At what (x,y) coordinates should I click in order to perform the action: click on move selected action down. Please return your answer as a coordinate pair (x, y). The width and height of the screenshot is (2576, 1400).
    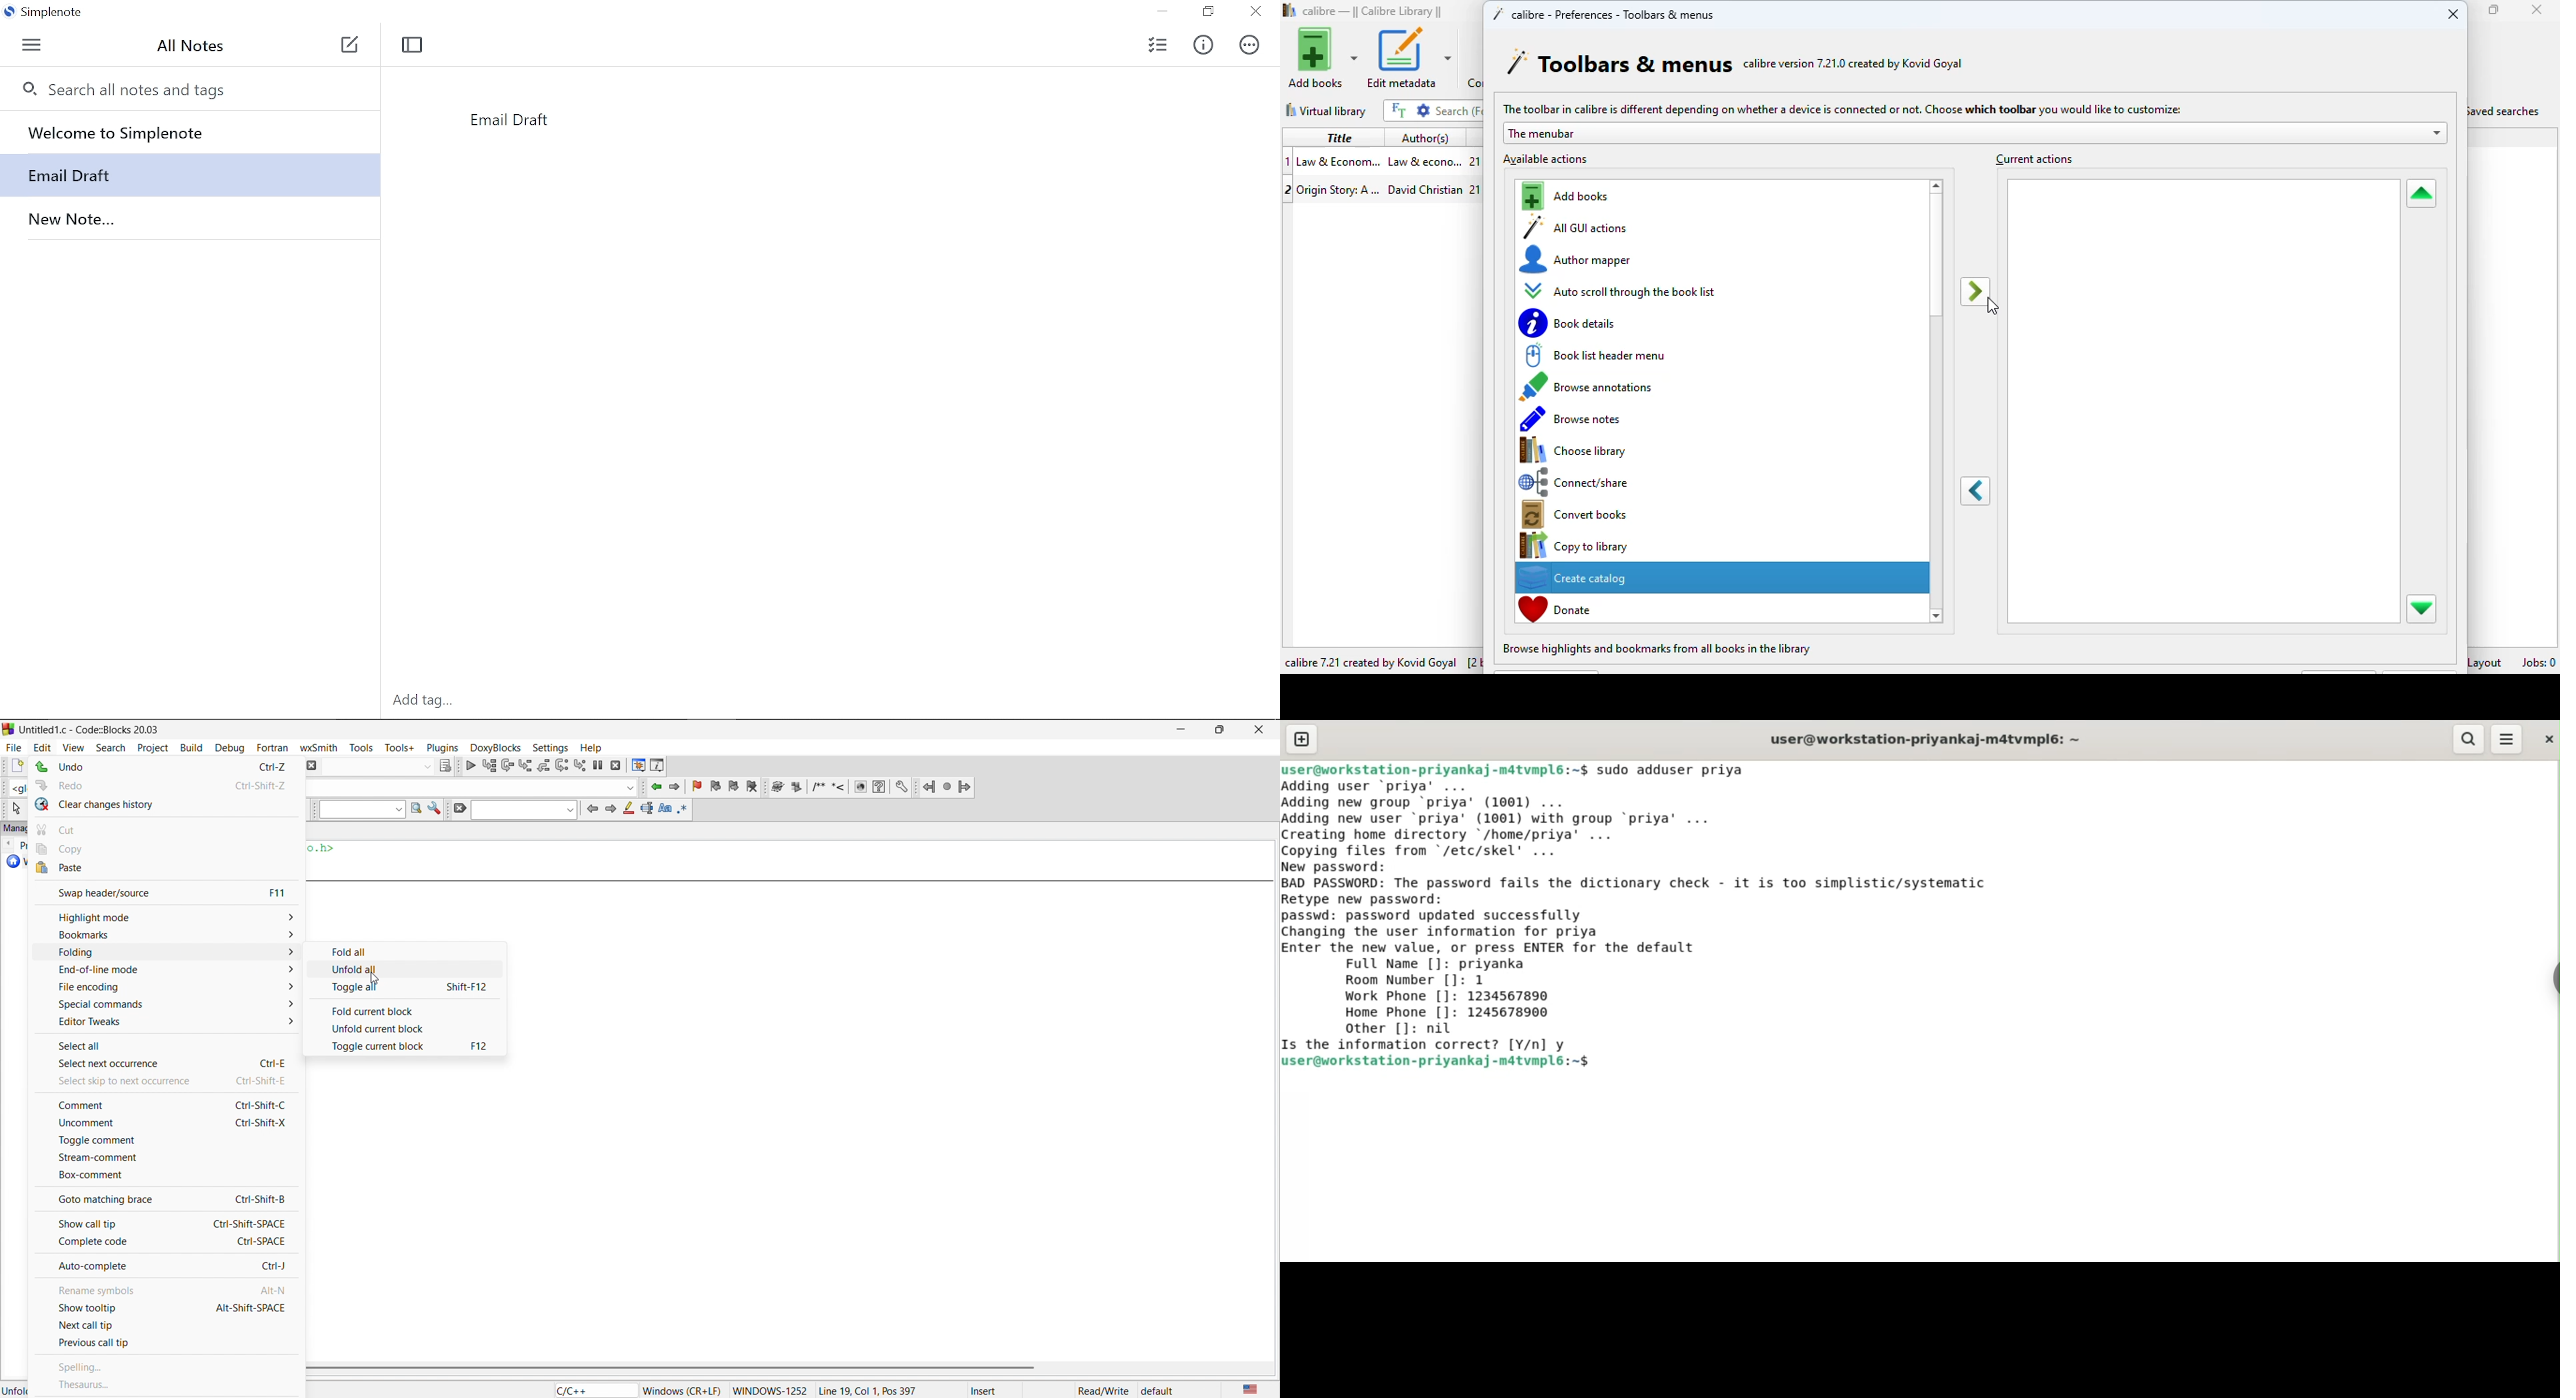
    Looking at the image, I should click on (2421, 609).